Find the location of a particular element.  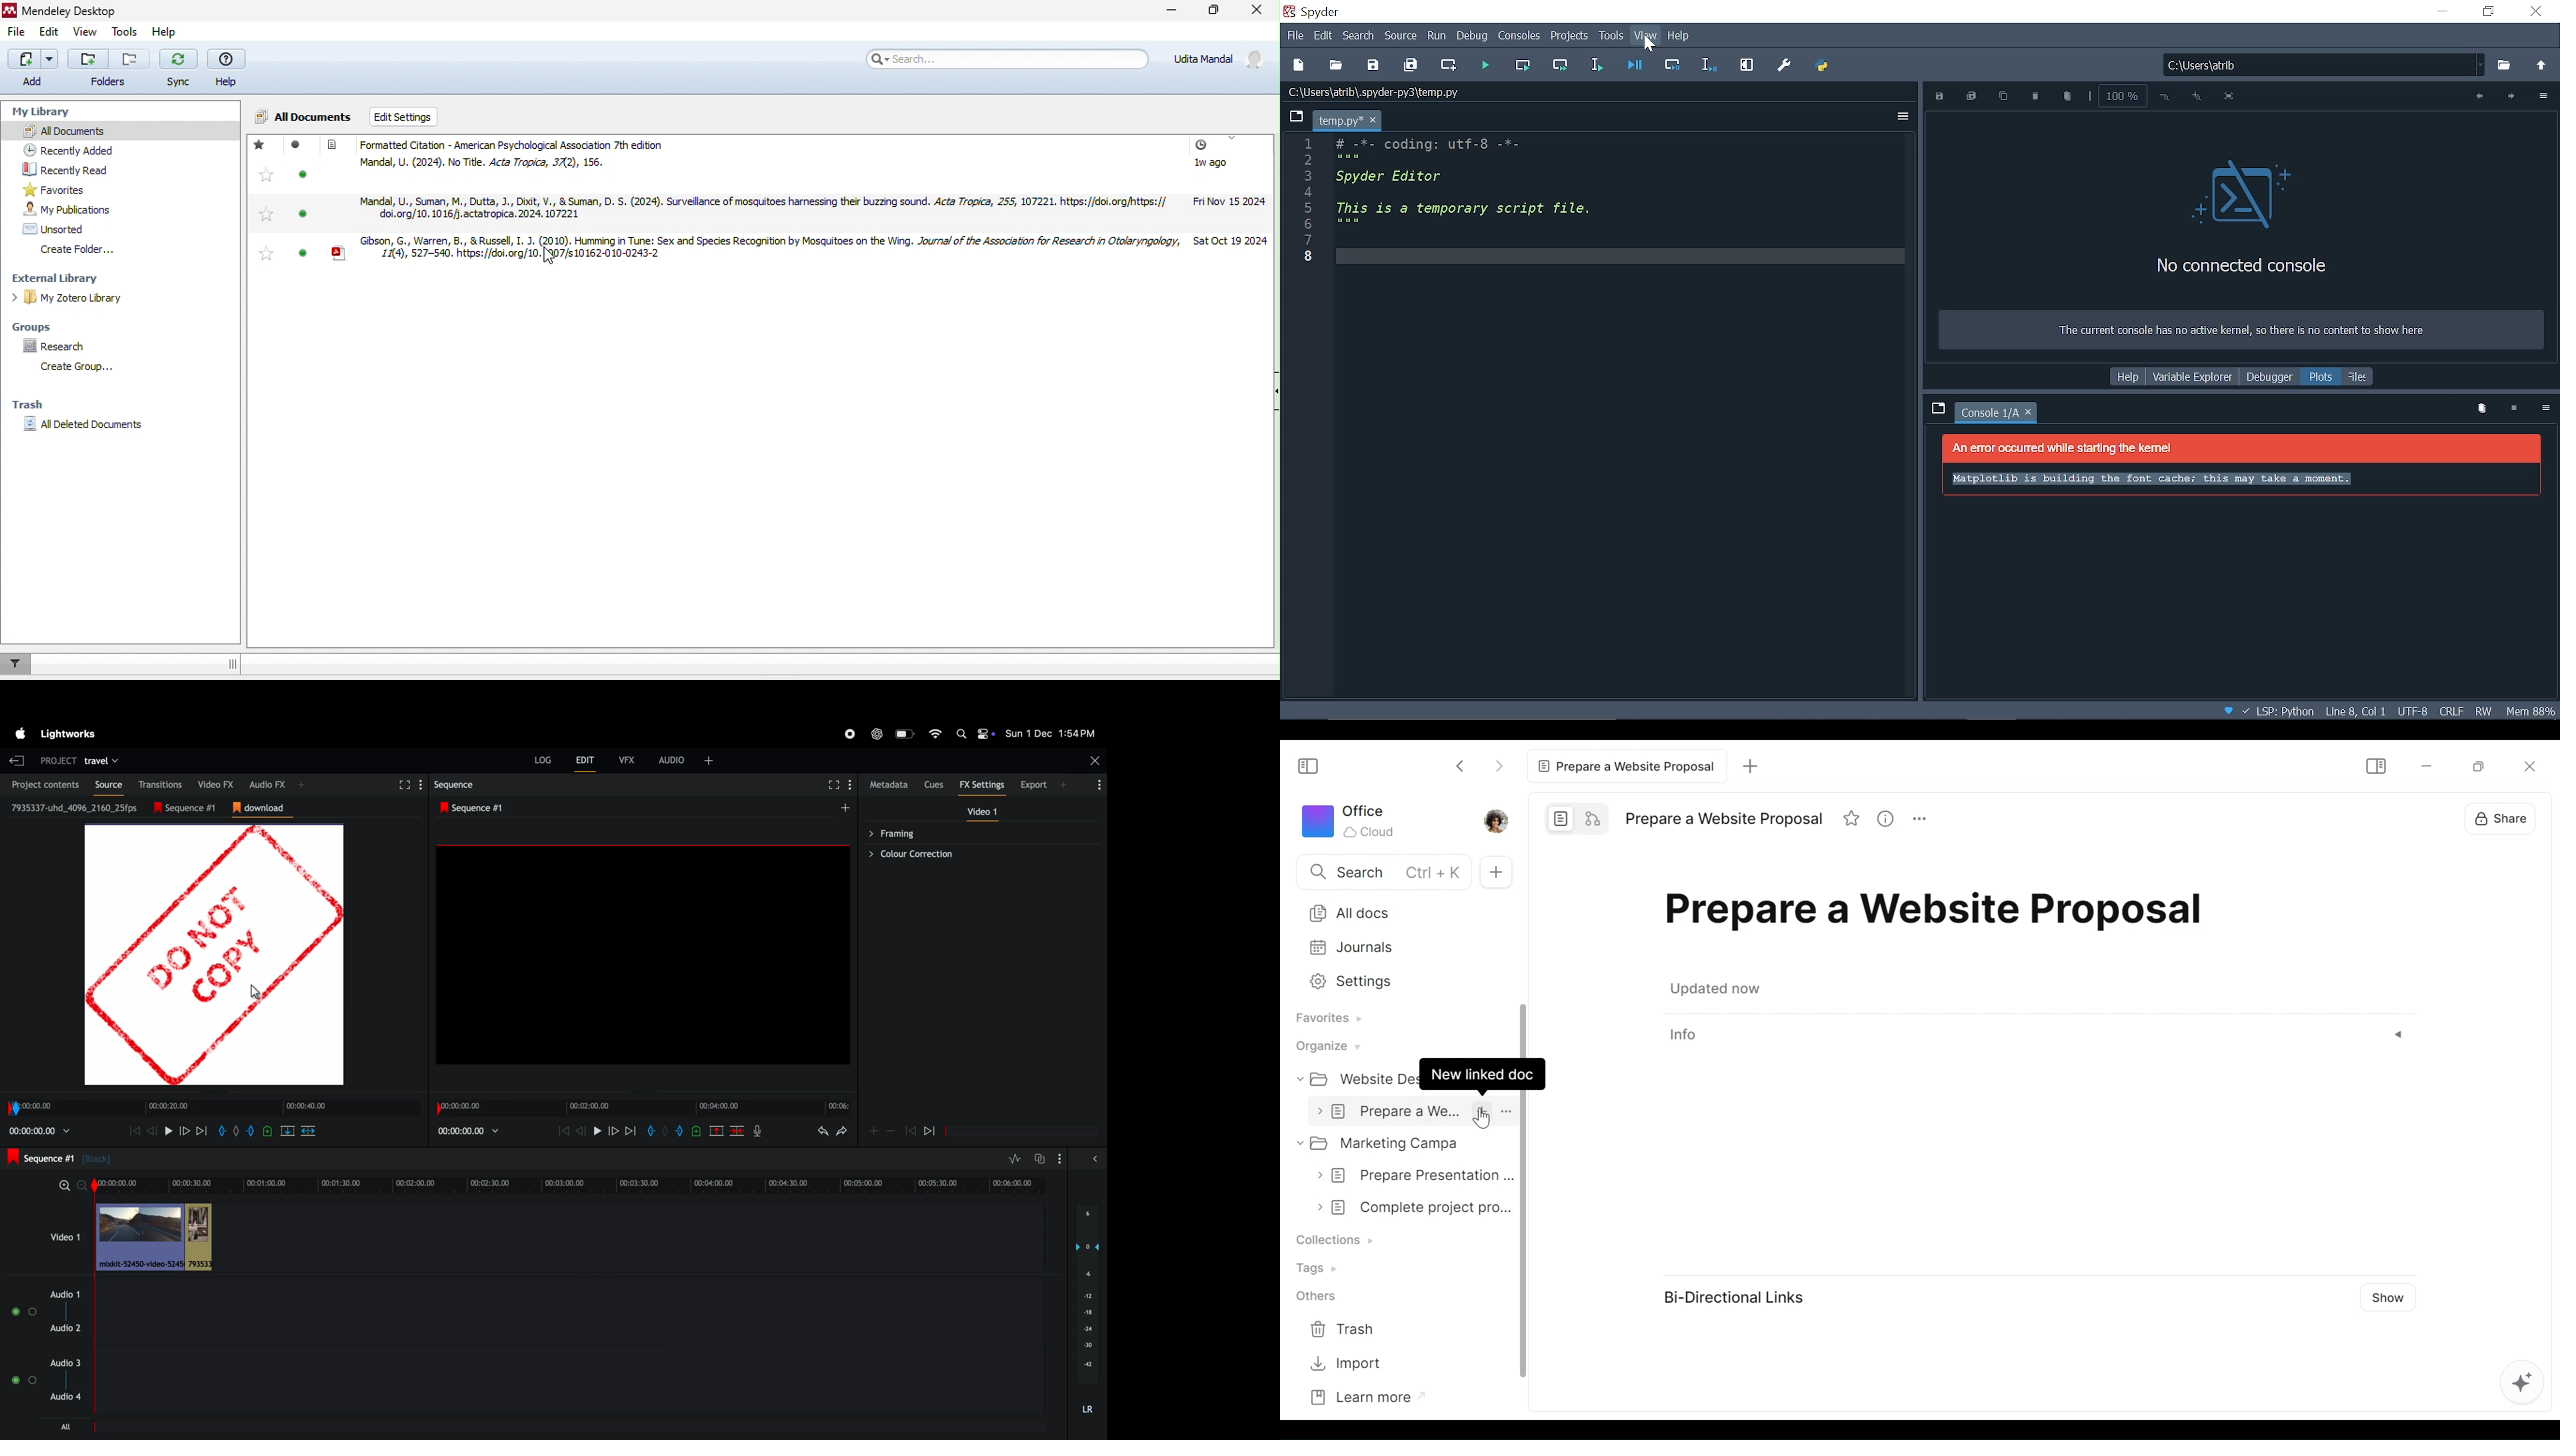

Edit is located at coordinates (1324, 34).